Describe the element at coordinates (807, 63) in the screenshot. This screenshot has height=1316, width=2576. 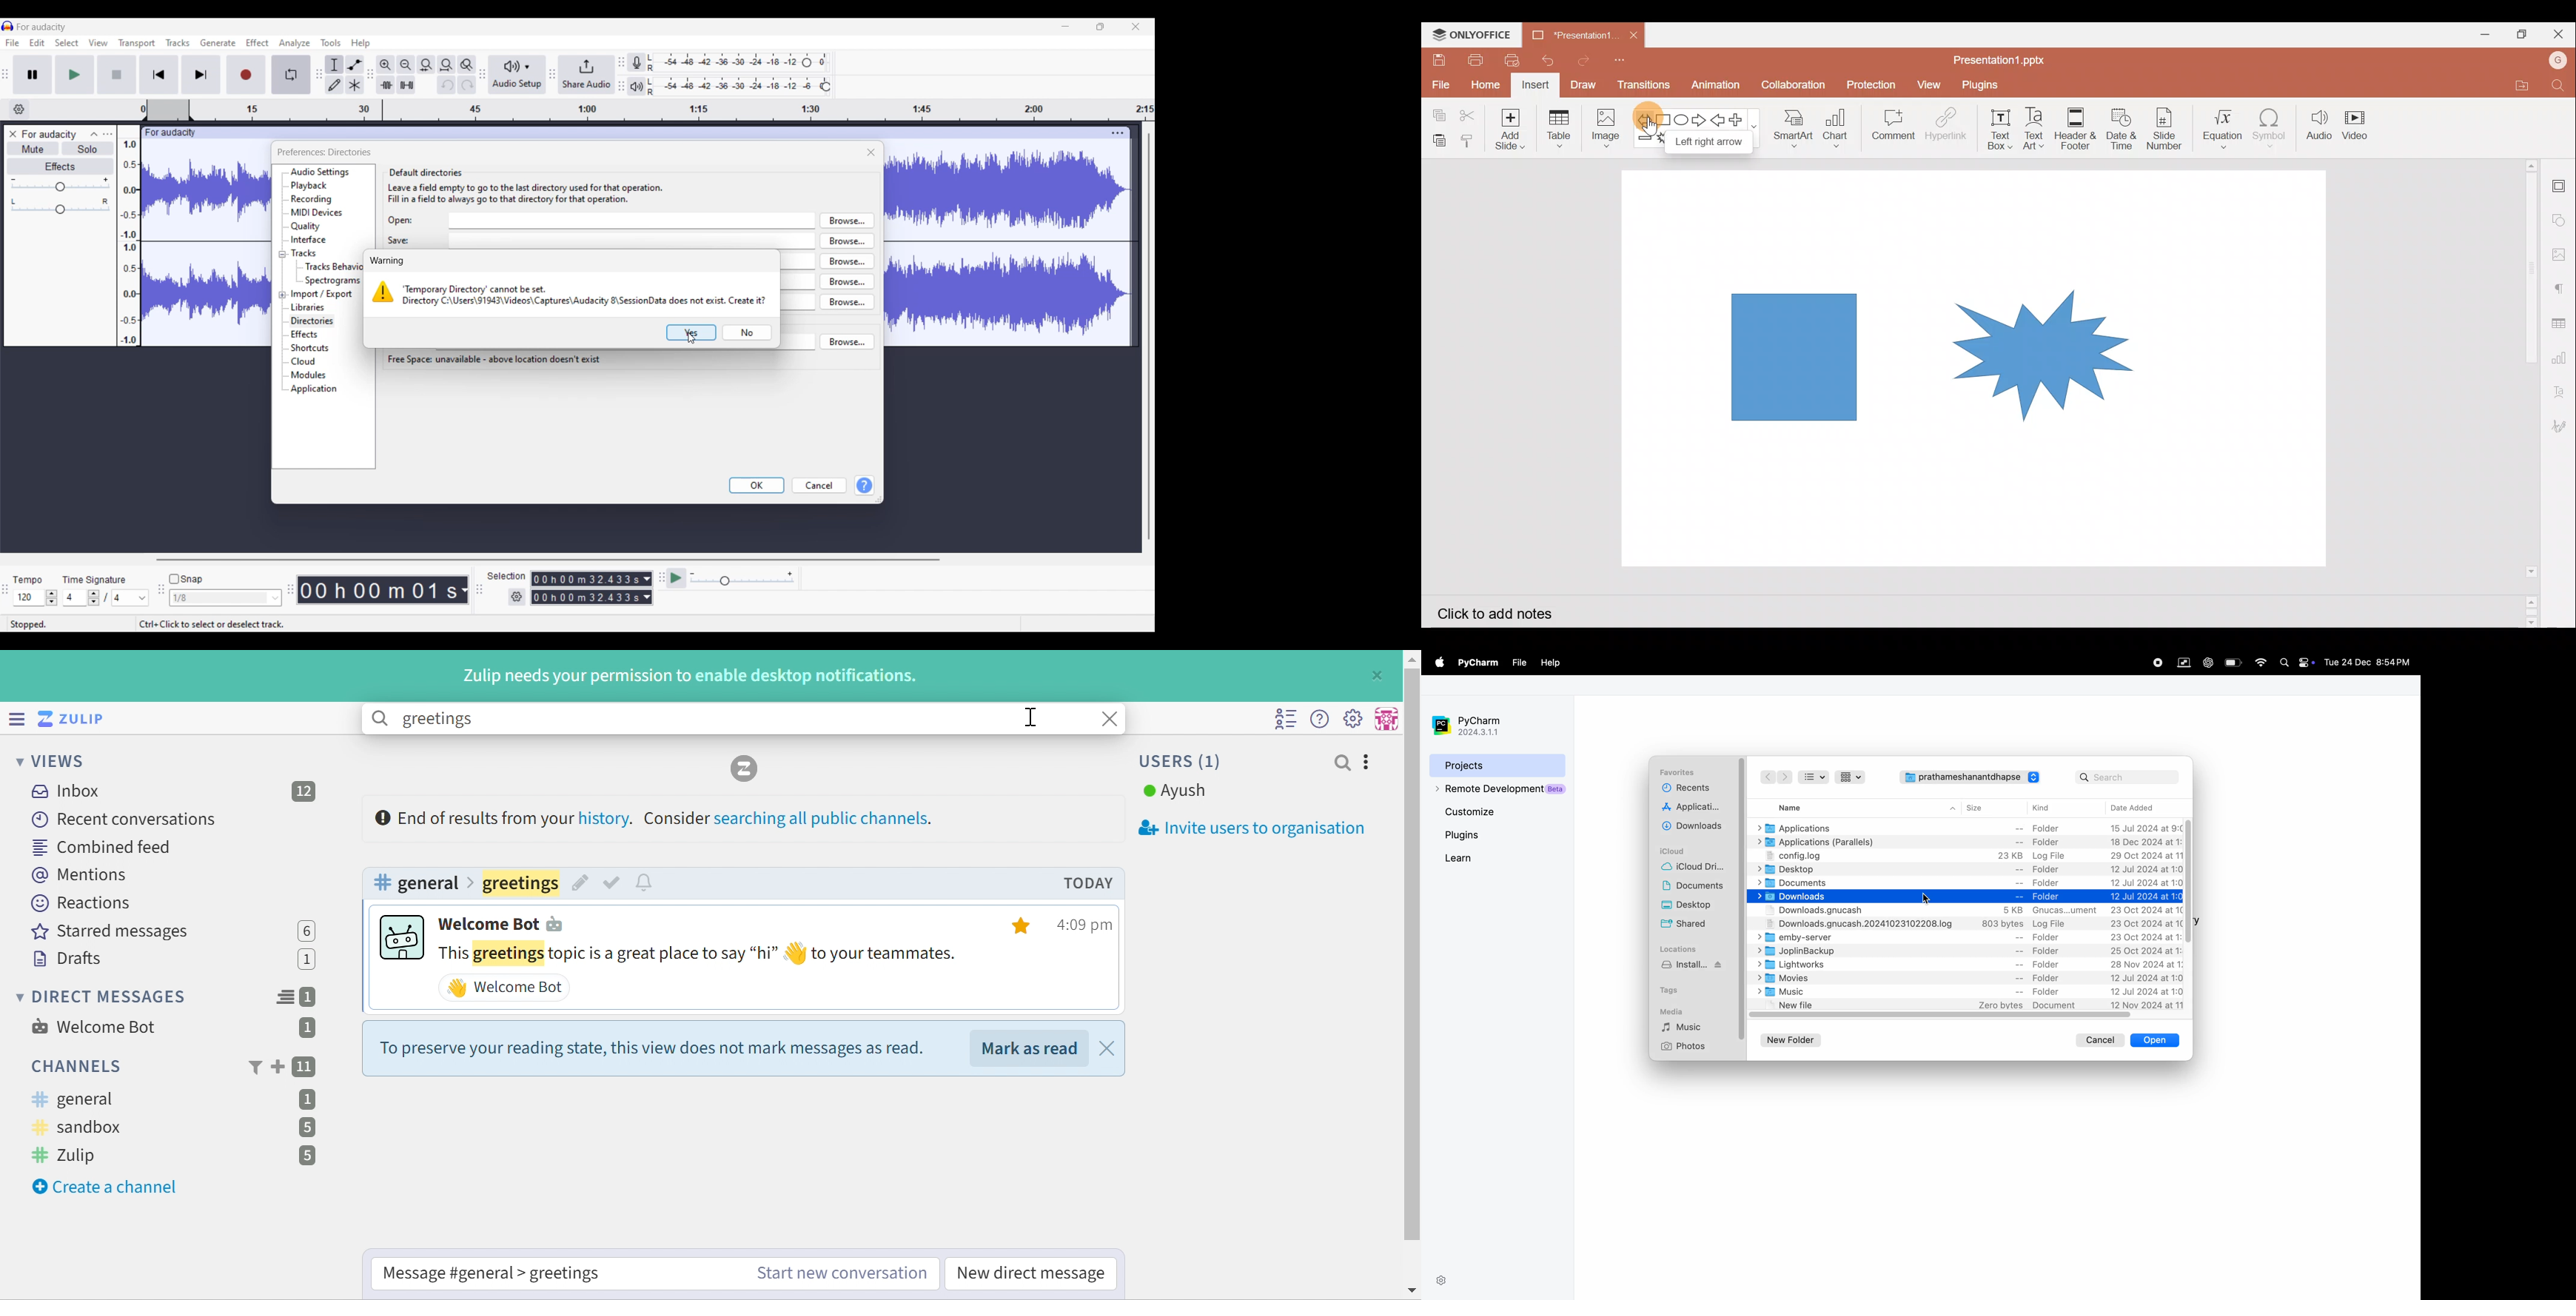
I see `Header to change recording level` at that location.